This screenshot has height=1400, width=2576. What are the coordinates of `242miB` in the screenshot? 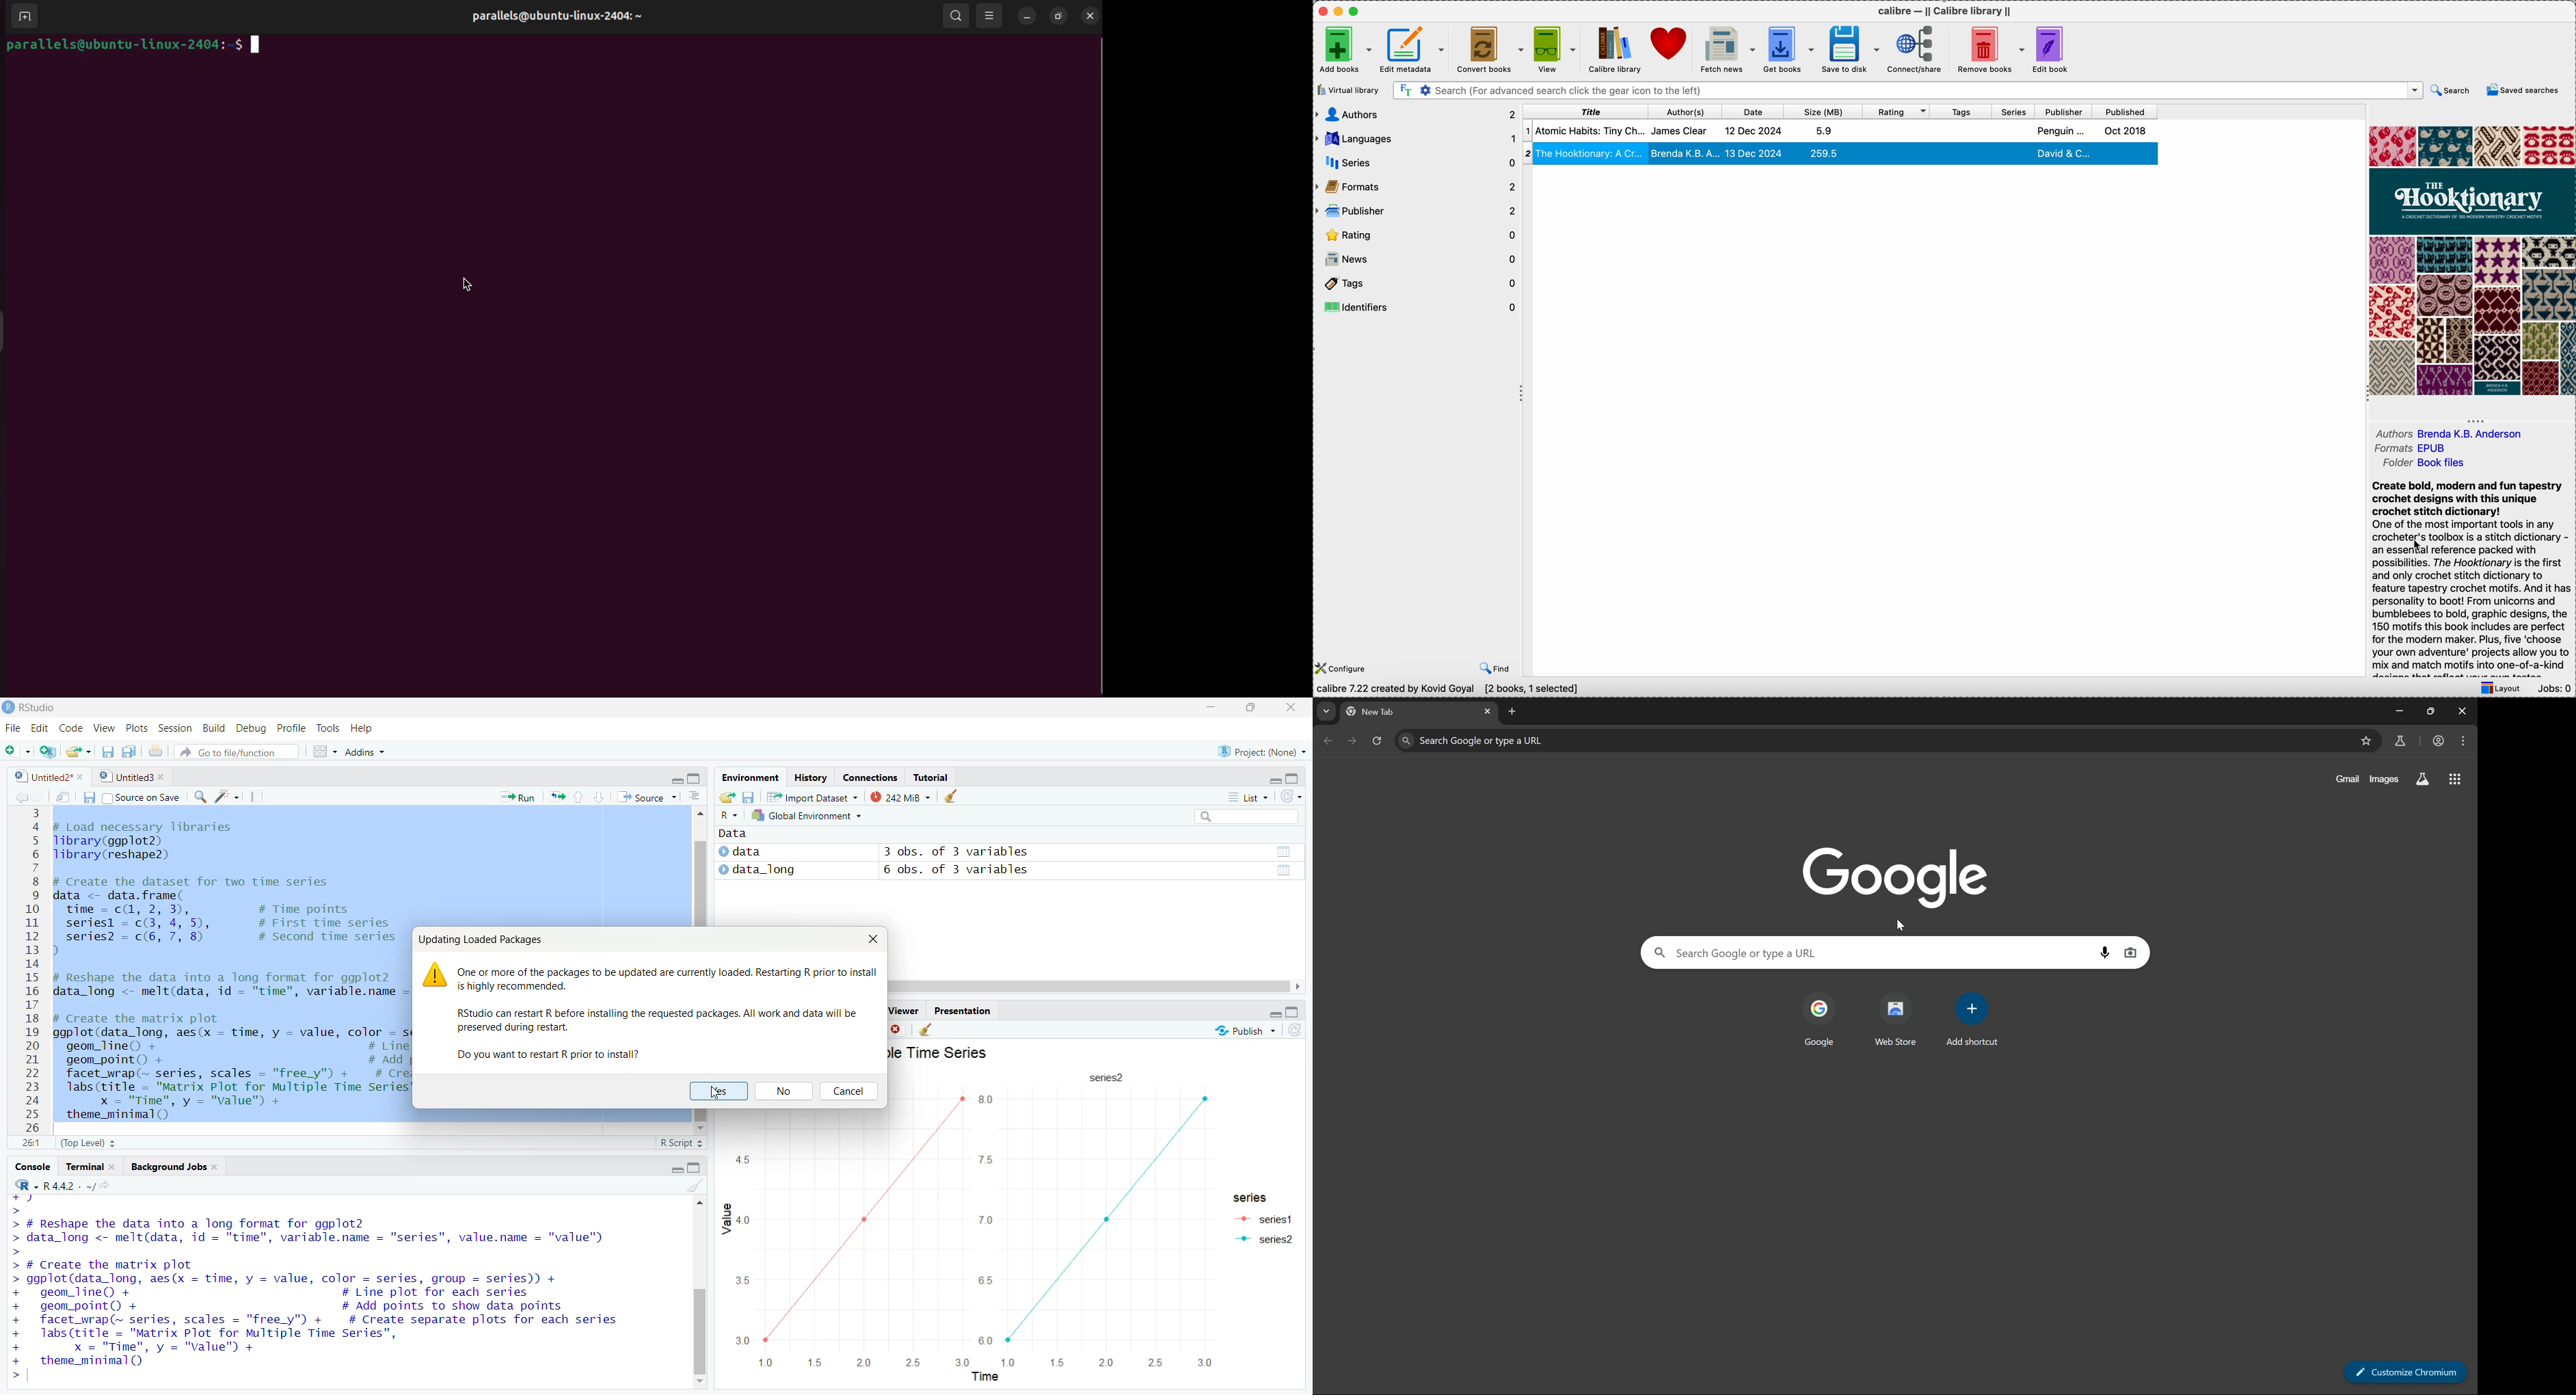 It's located at (900, 796).